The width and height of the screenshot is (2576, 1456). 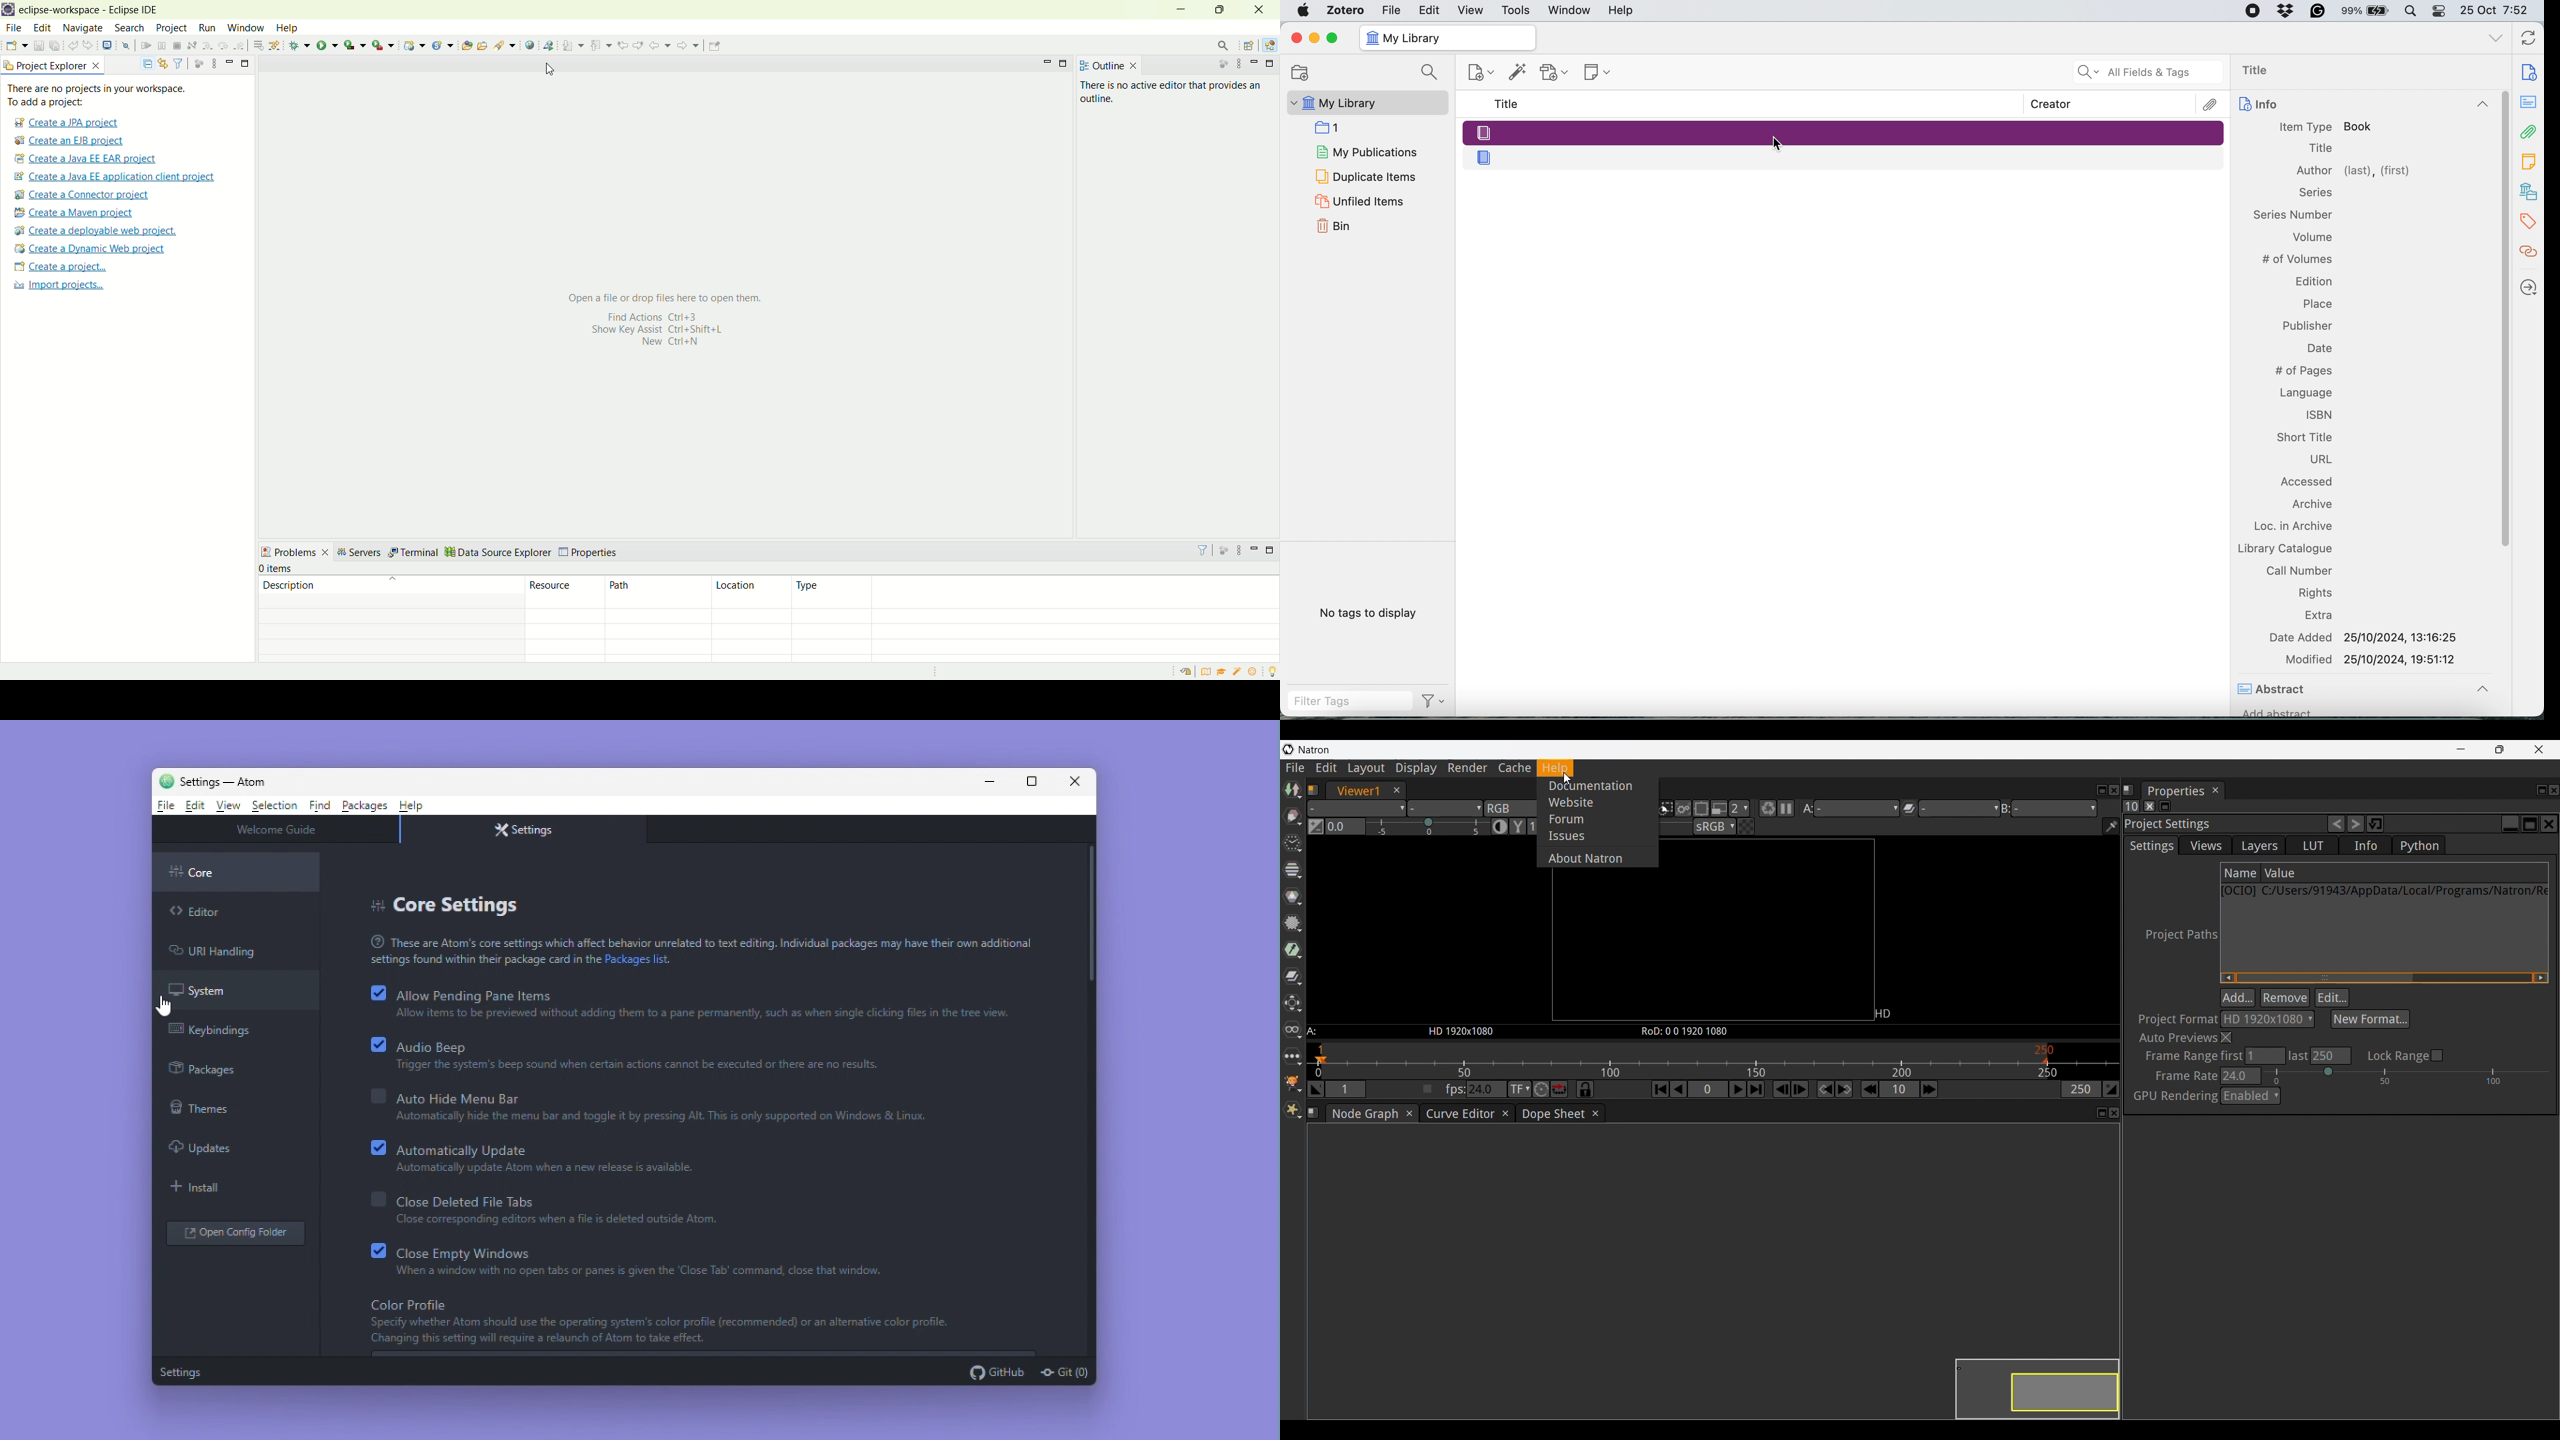 I want to click on Redo, so click(x=2356, y=823).